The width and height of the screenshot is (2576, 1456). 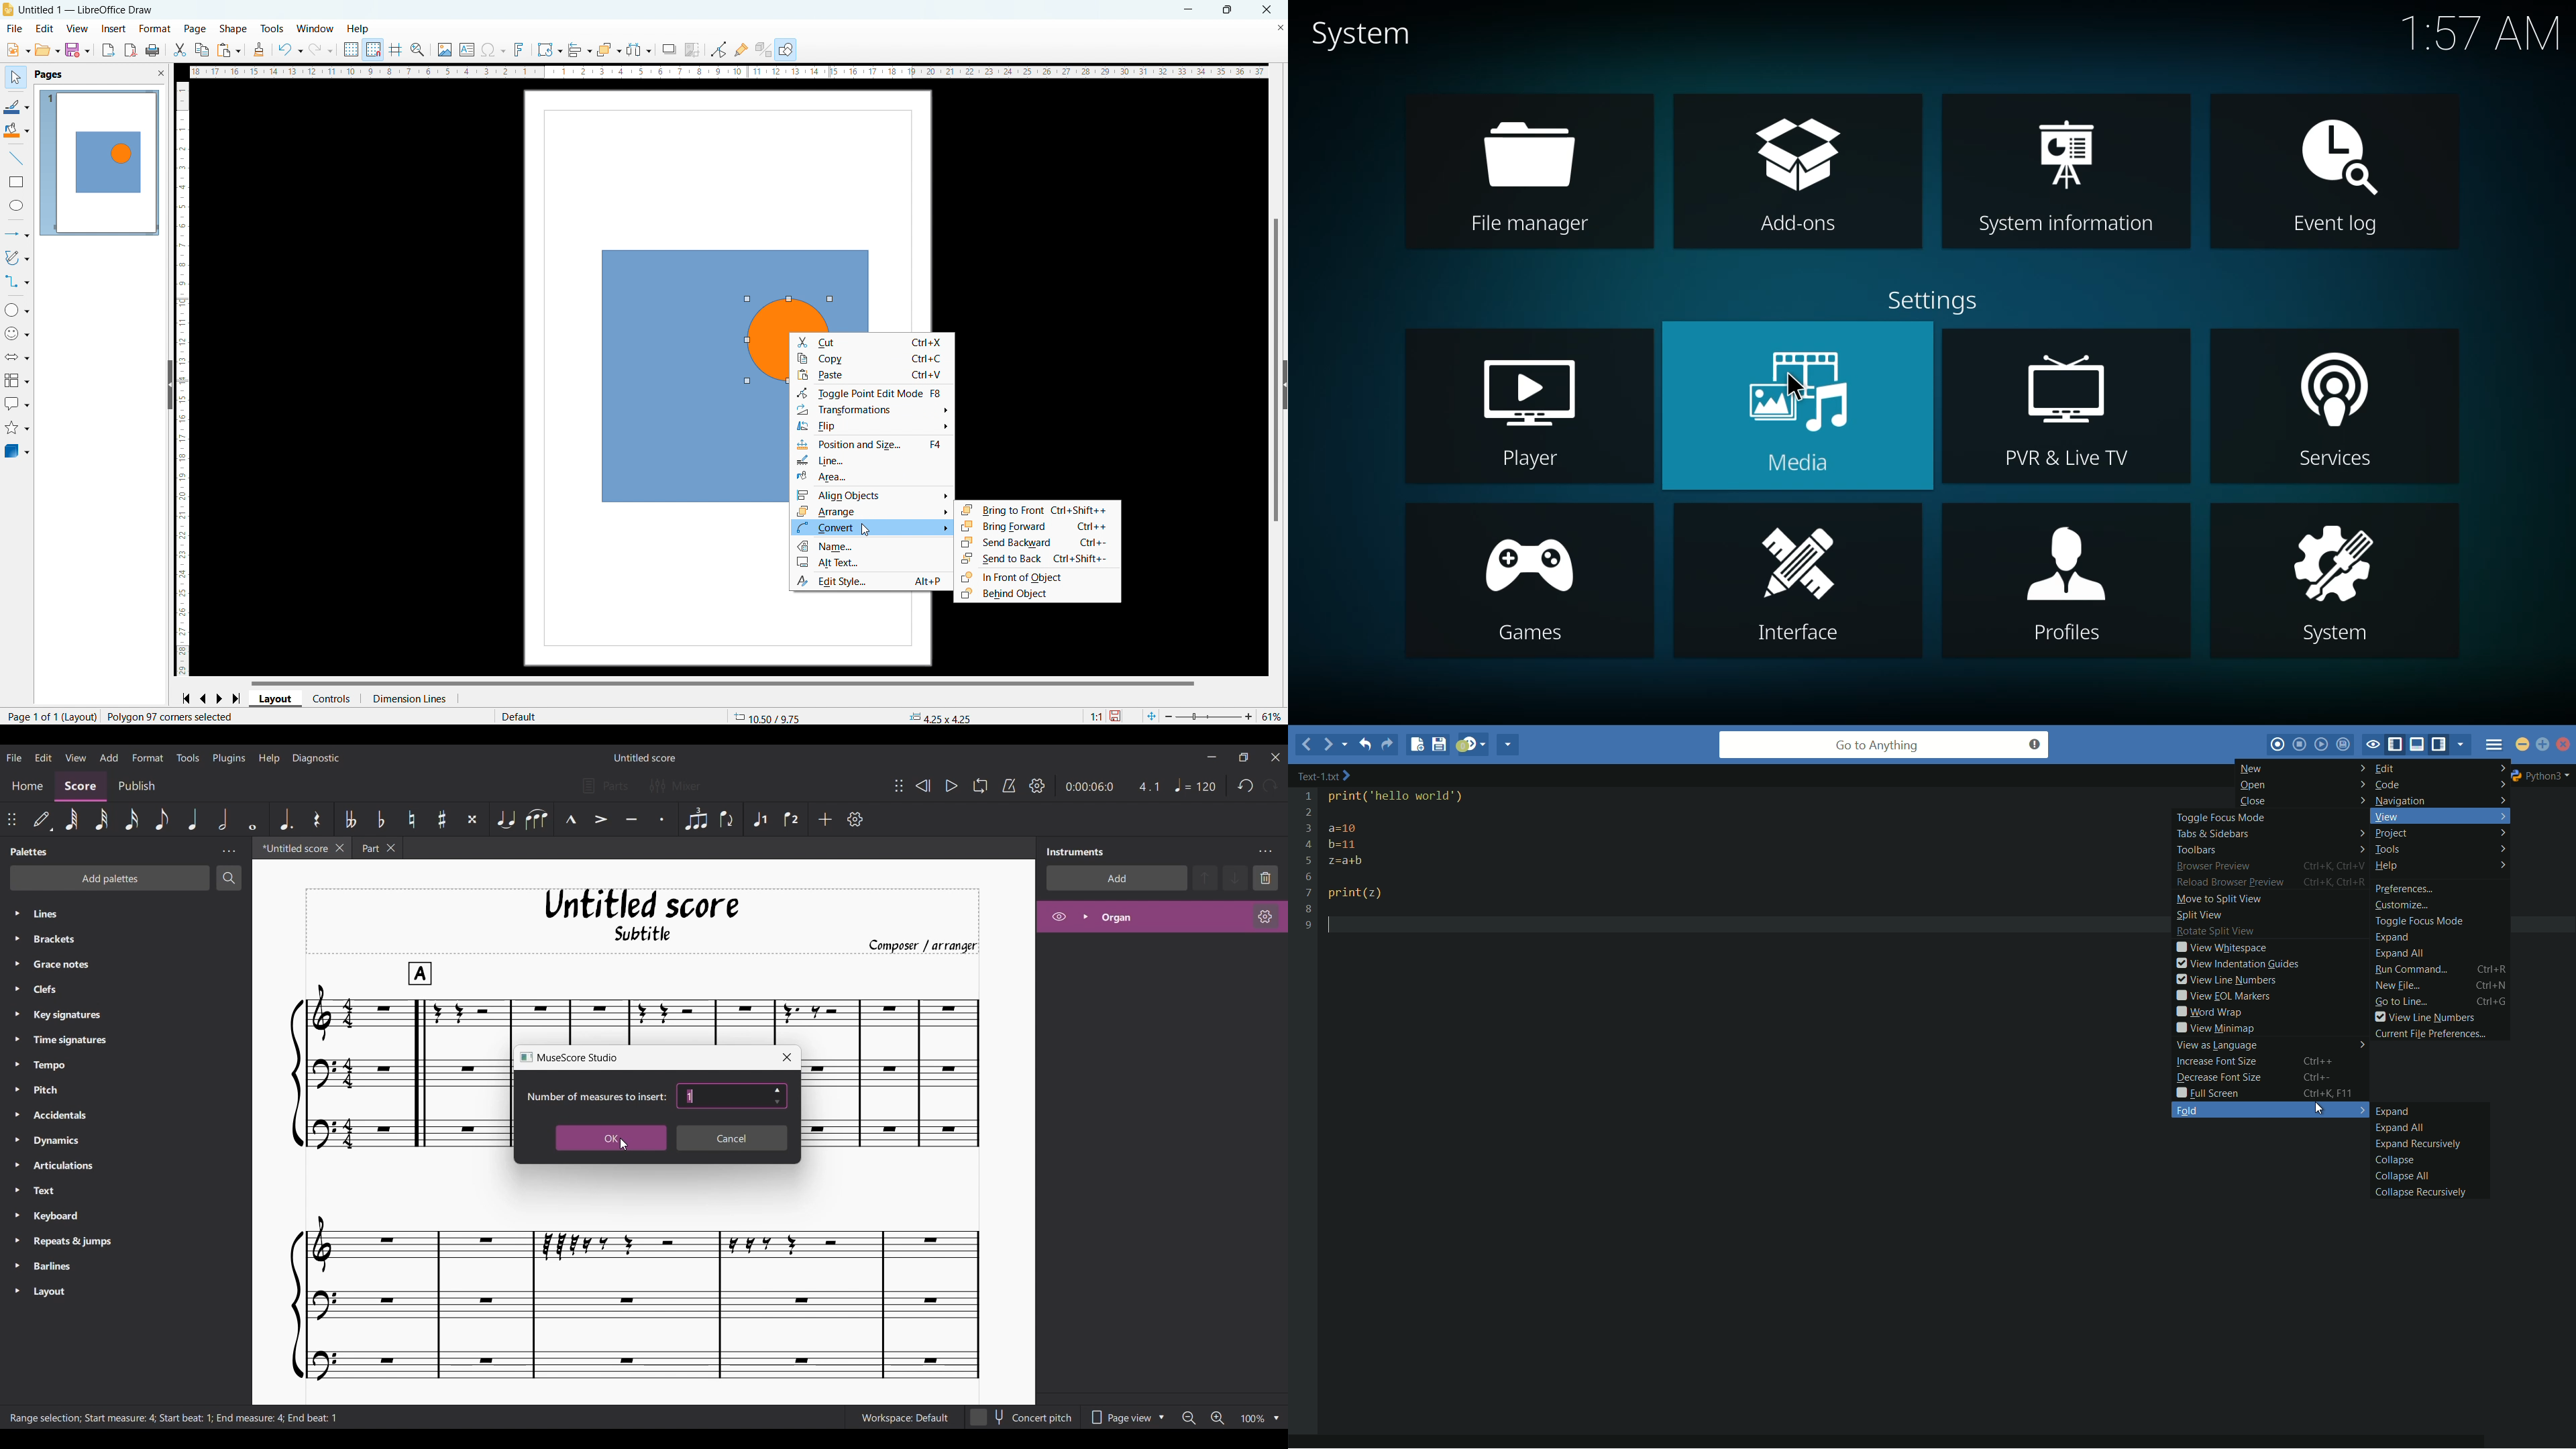 I want to click on send backward, so click(x=1038, y=542).